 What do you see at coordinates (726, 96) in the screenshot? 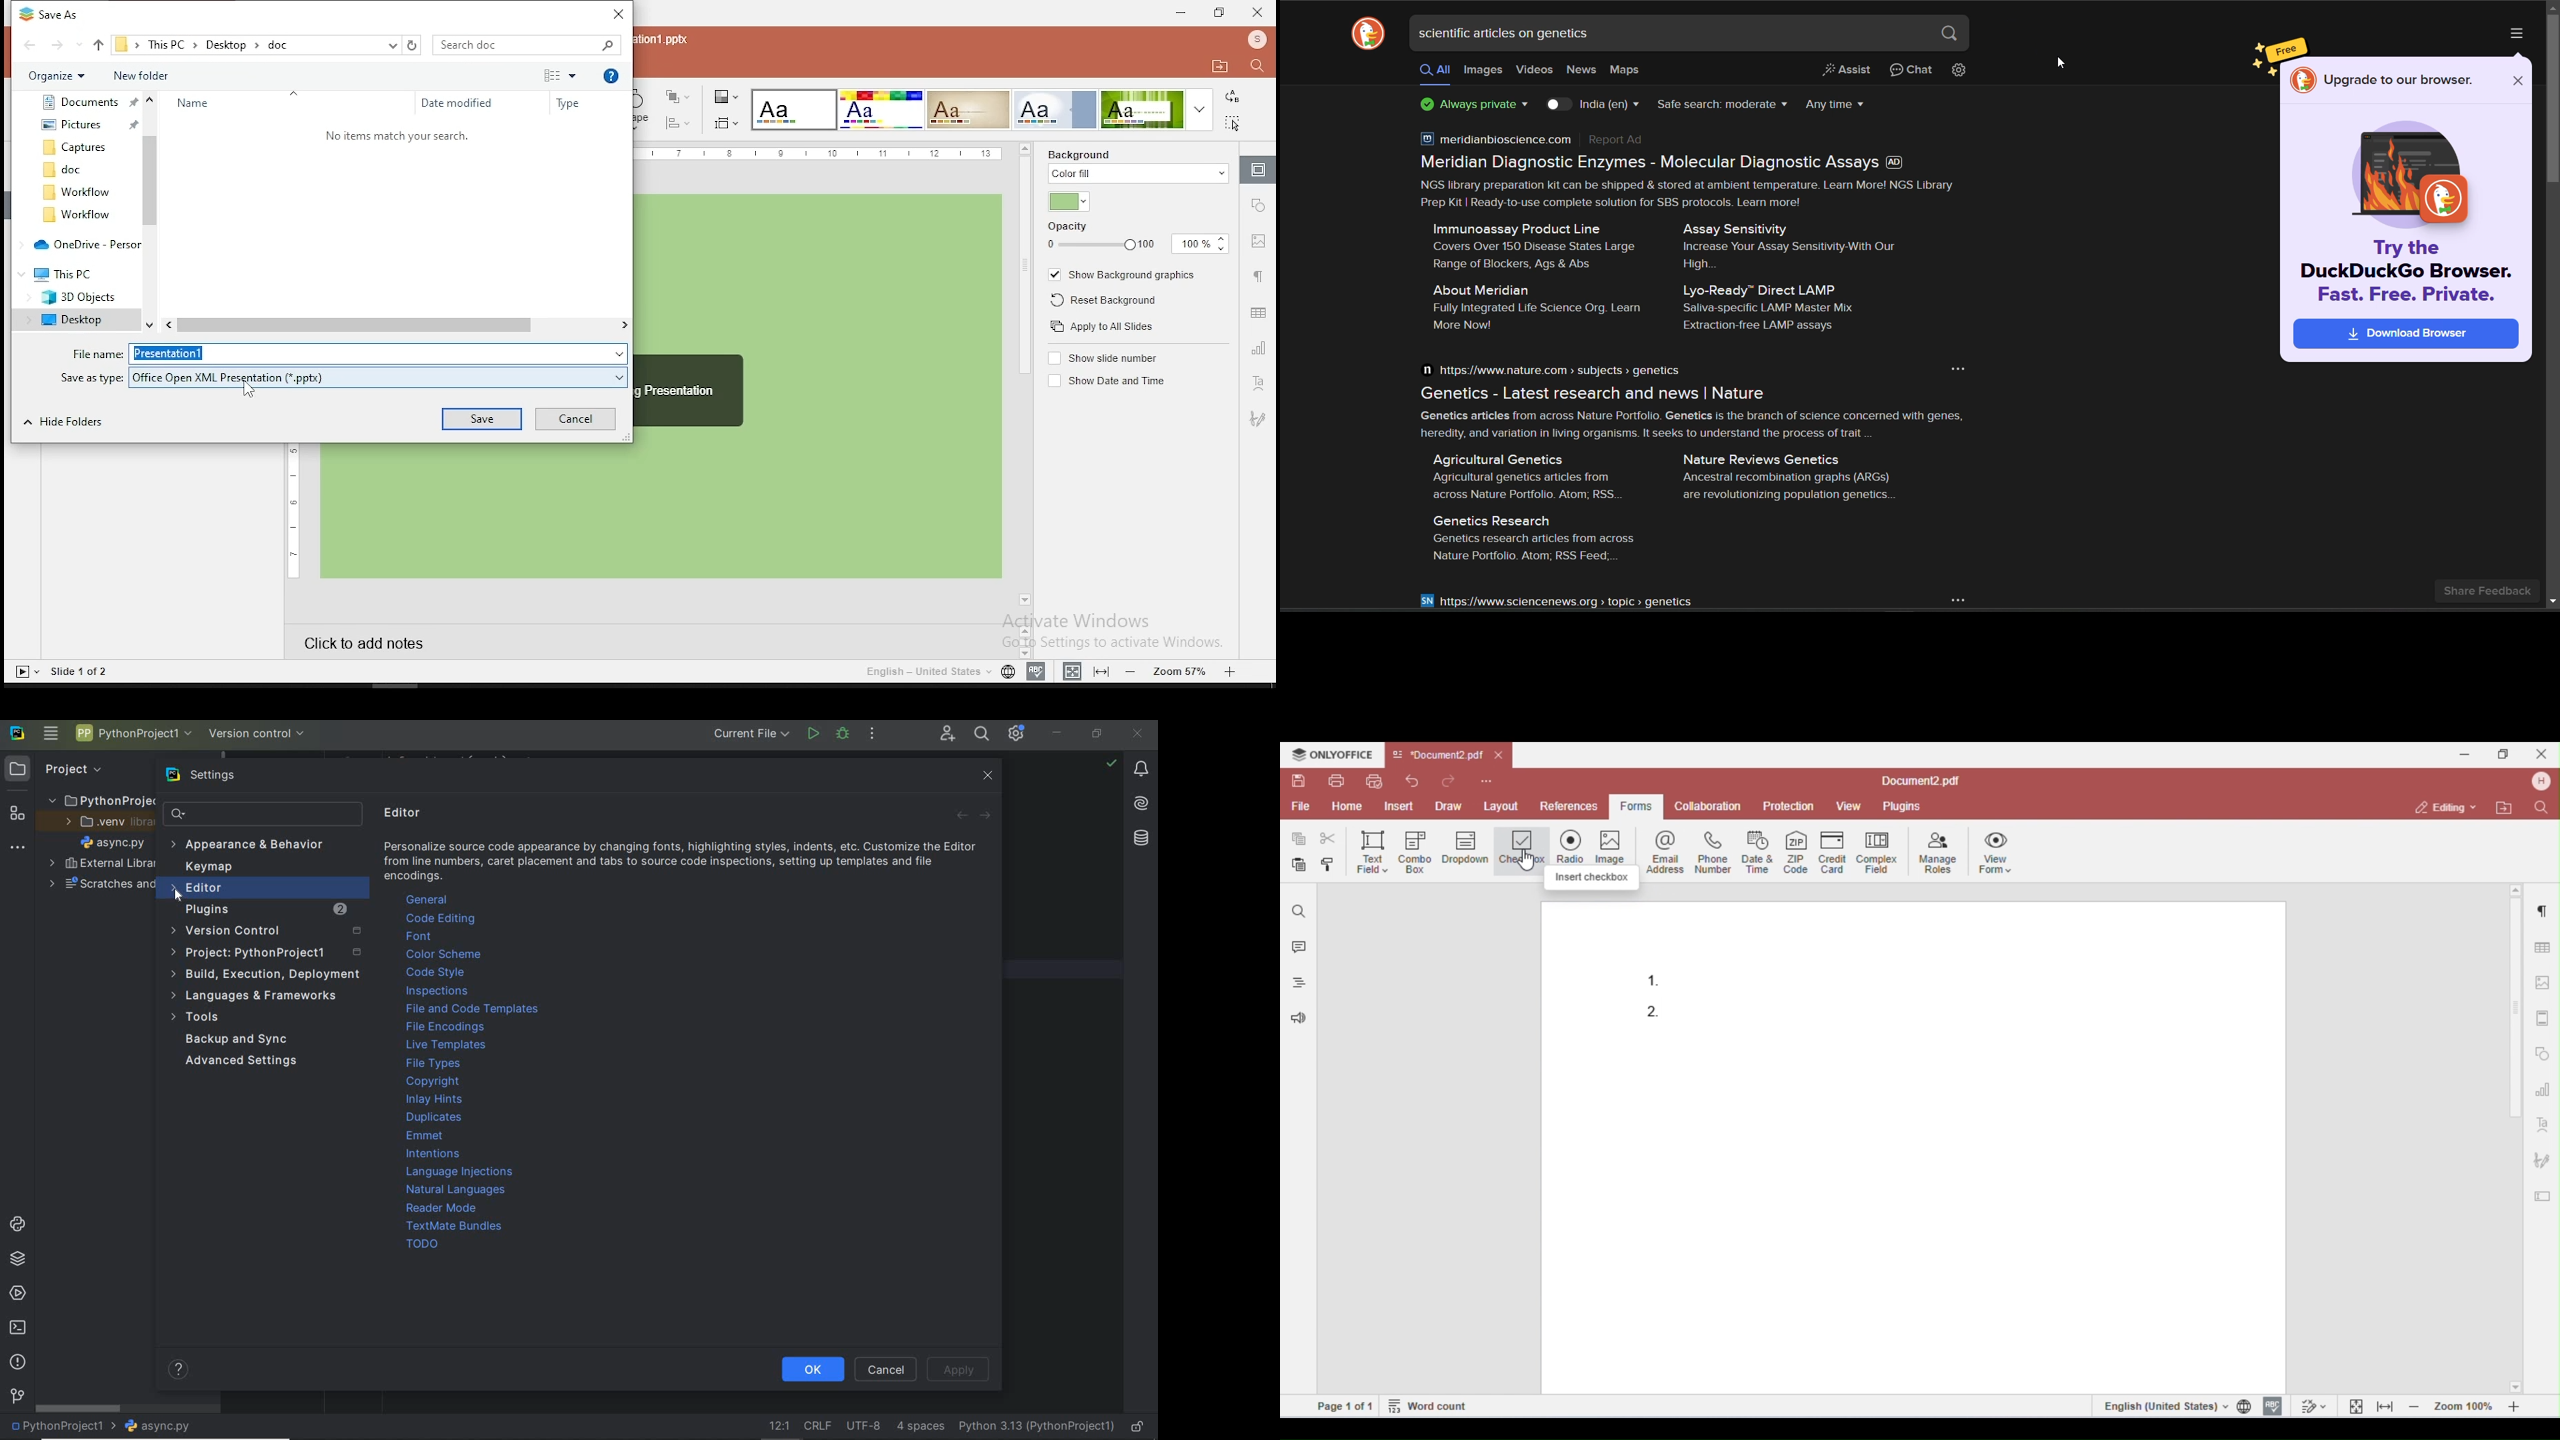
I see `change color theme` at bounding box center [726, 96].